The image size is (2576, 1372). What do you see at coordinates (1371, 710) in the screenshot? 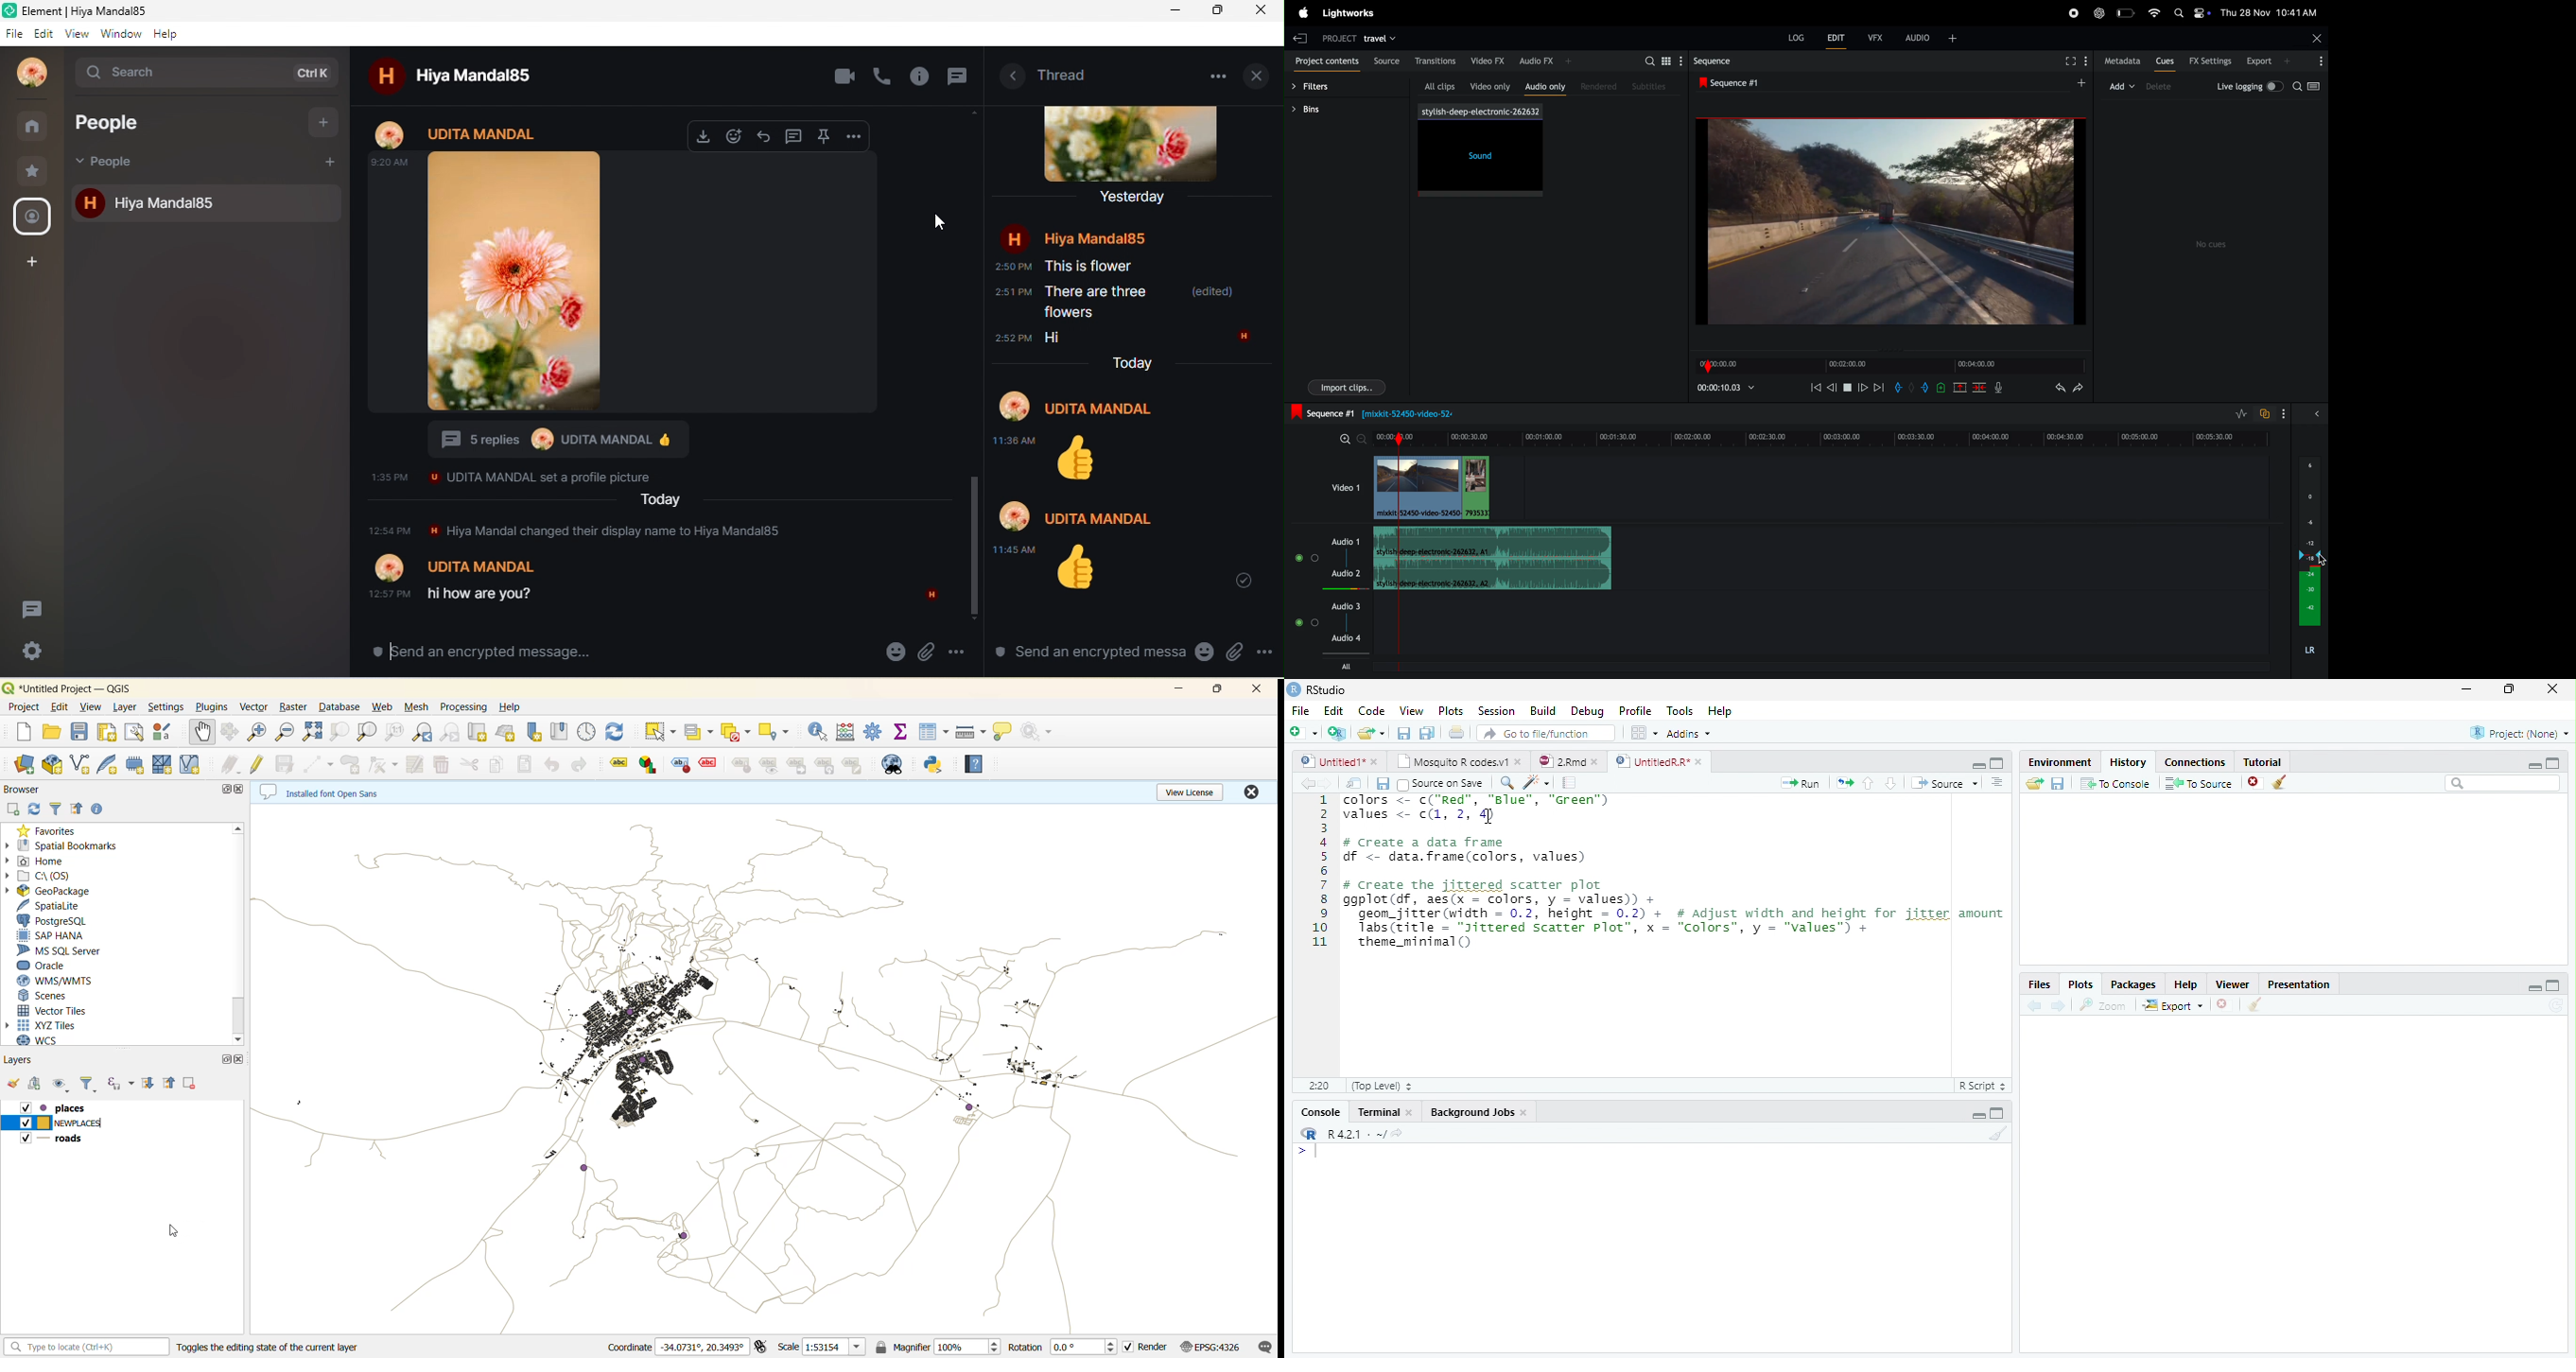
I see `Code` at bounding box center [1371, 710].